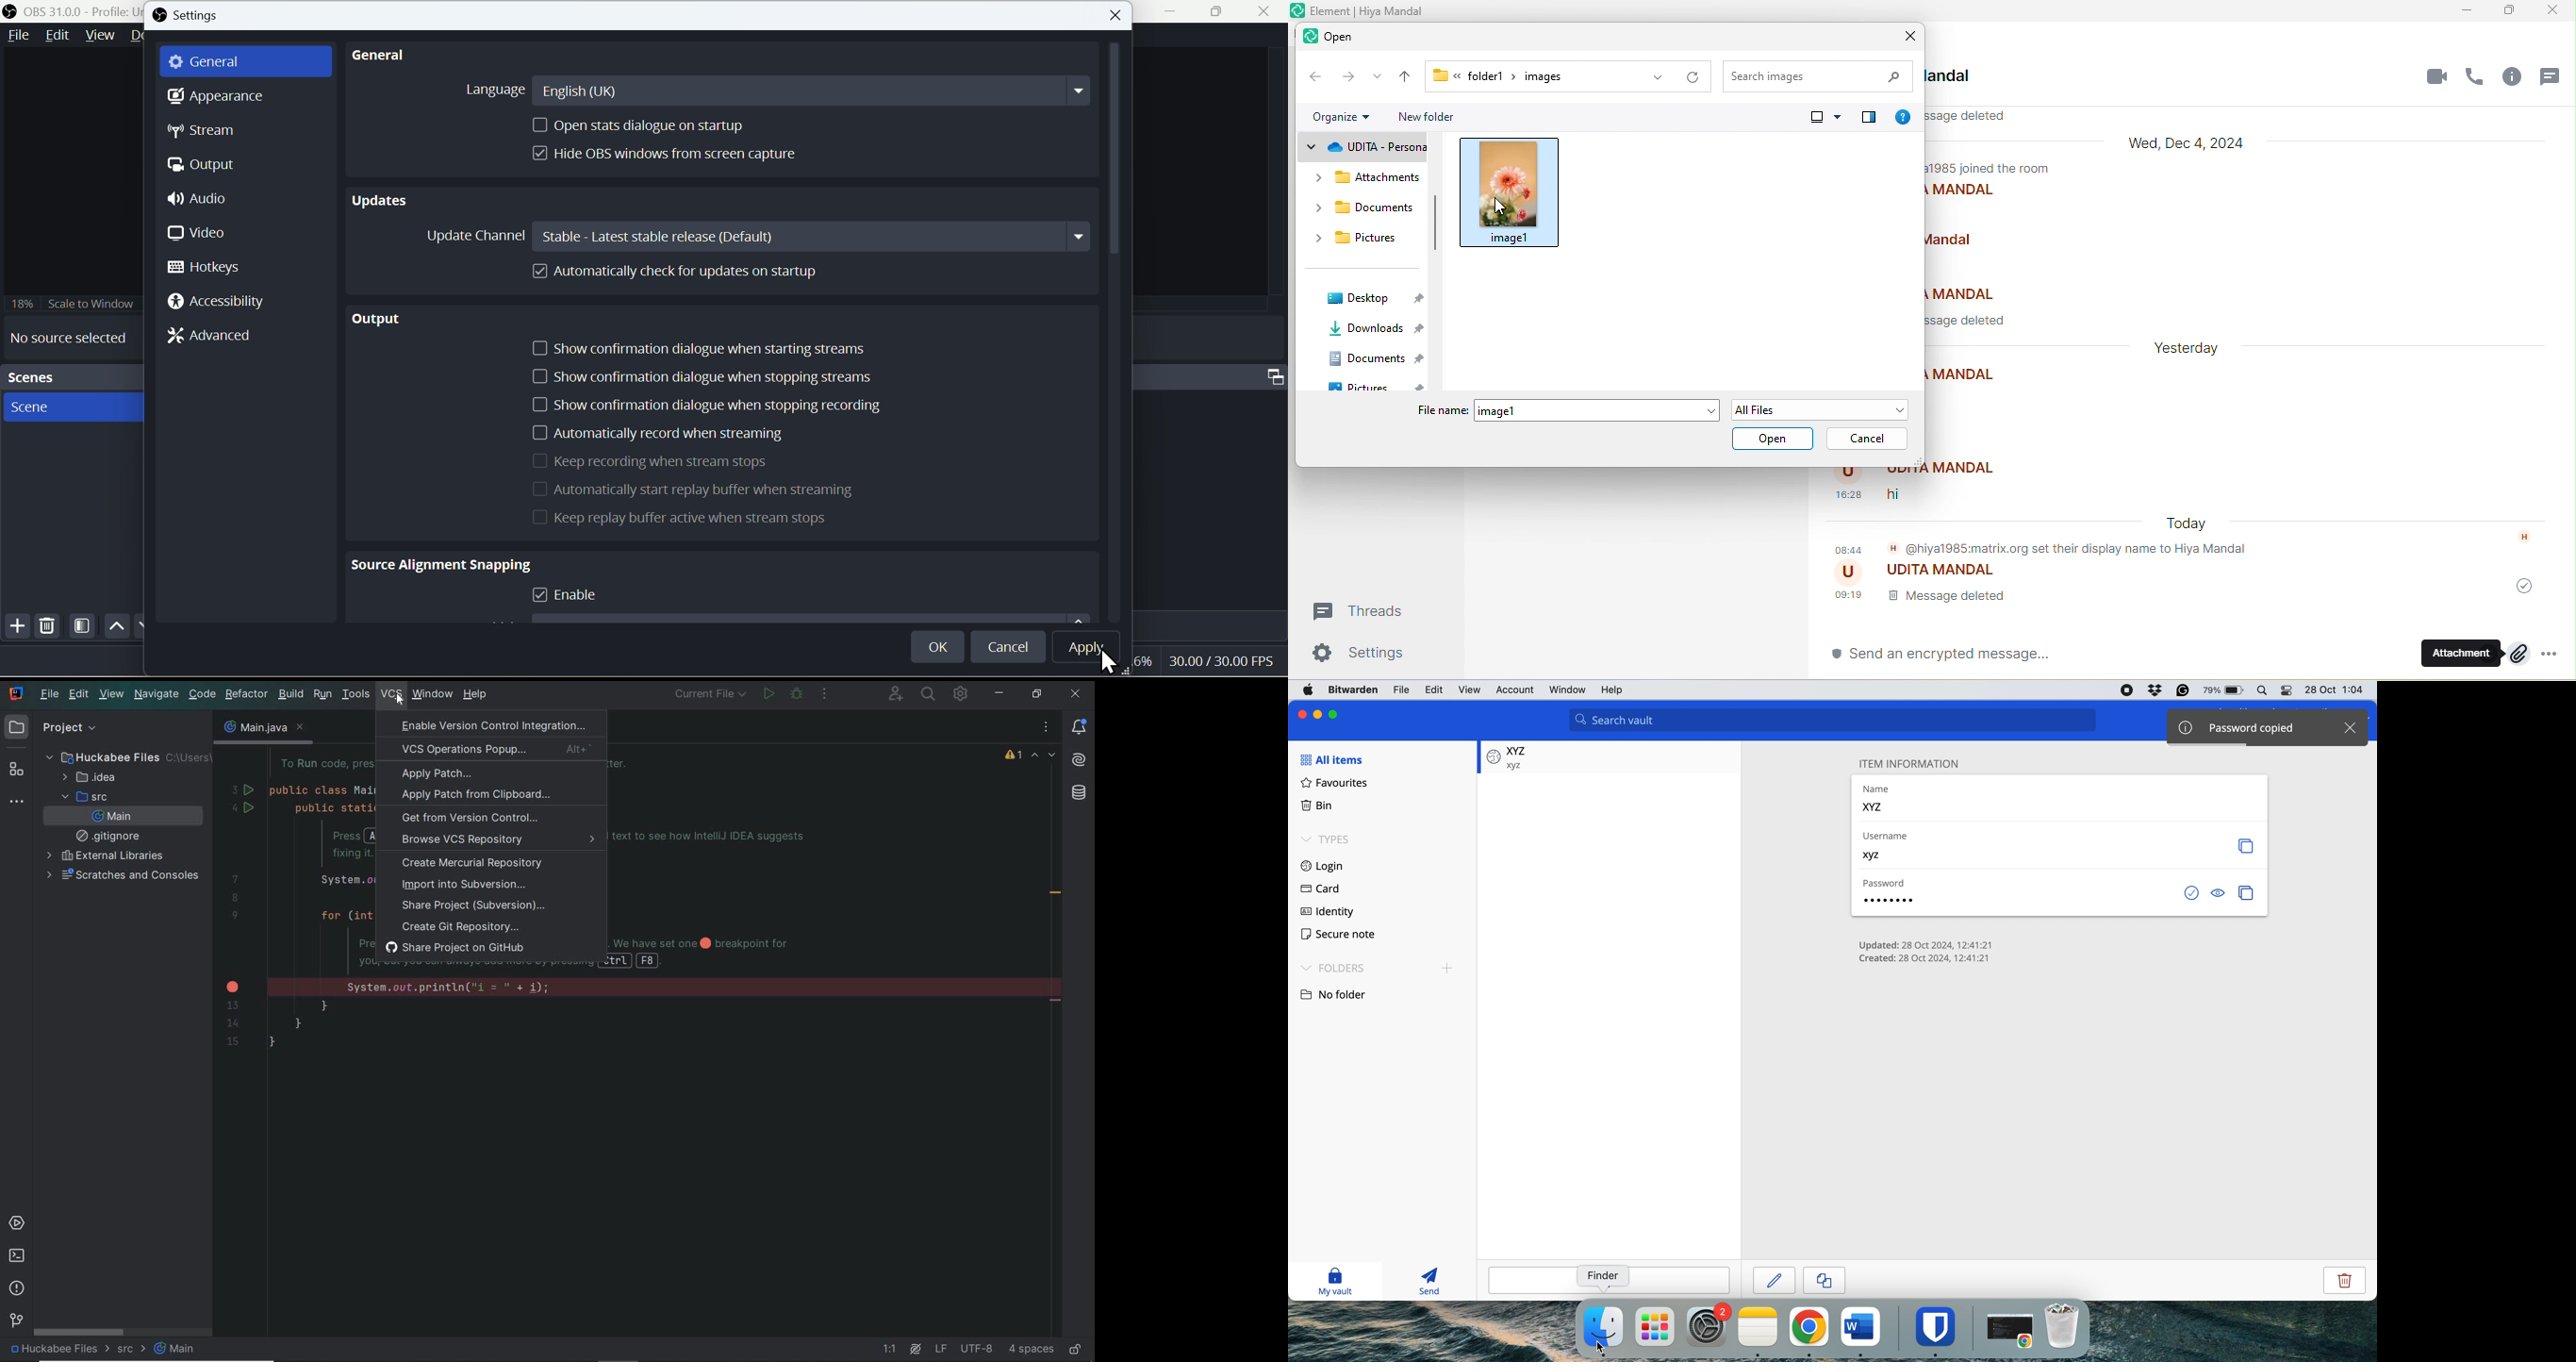 The height and width of the screenshot is (1372, 2576). What do you see at coordinates (1909, 36) in the screenshot?
I see `close` at bounding box center [1909, 36].